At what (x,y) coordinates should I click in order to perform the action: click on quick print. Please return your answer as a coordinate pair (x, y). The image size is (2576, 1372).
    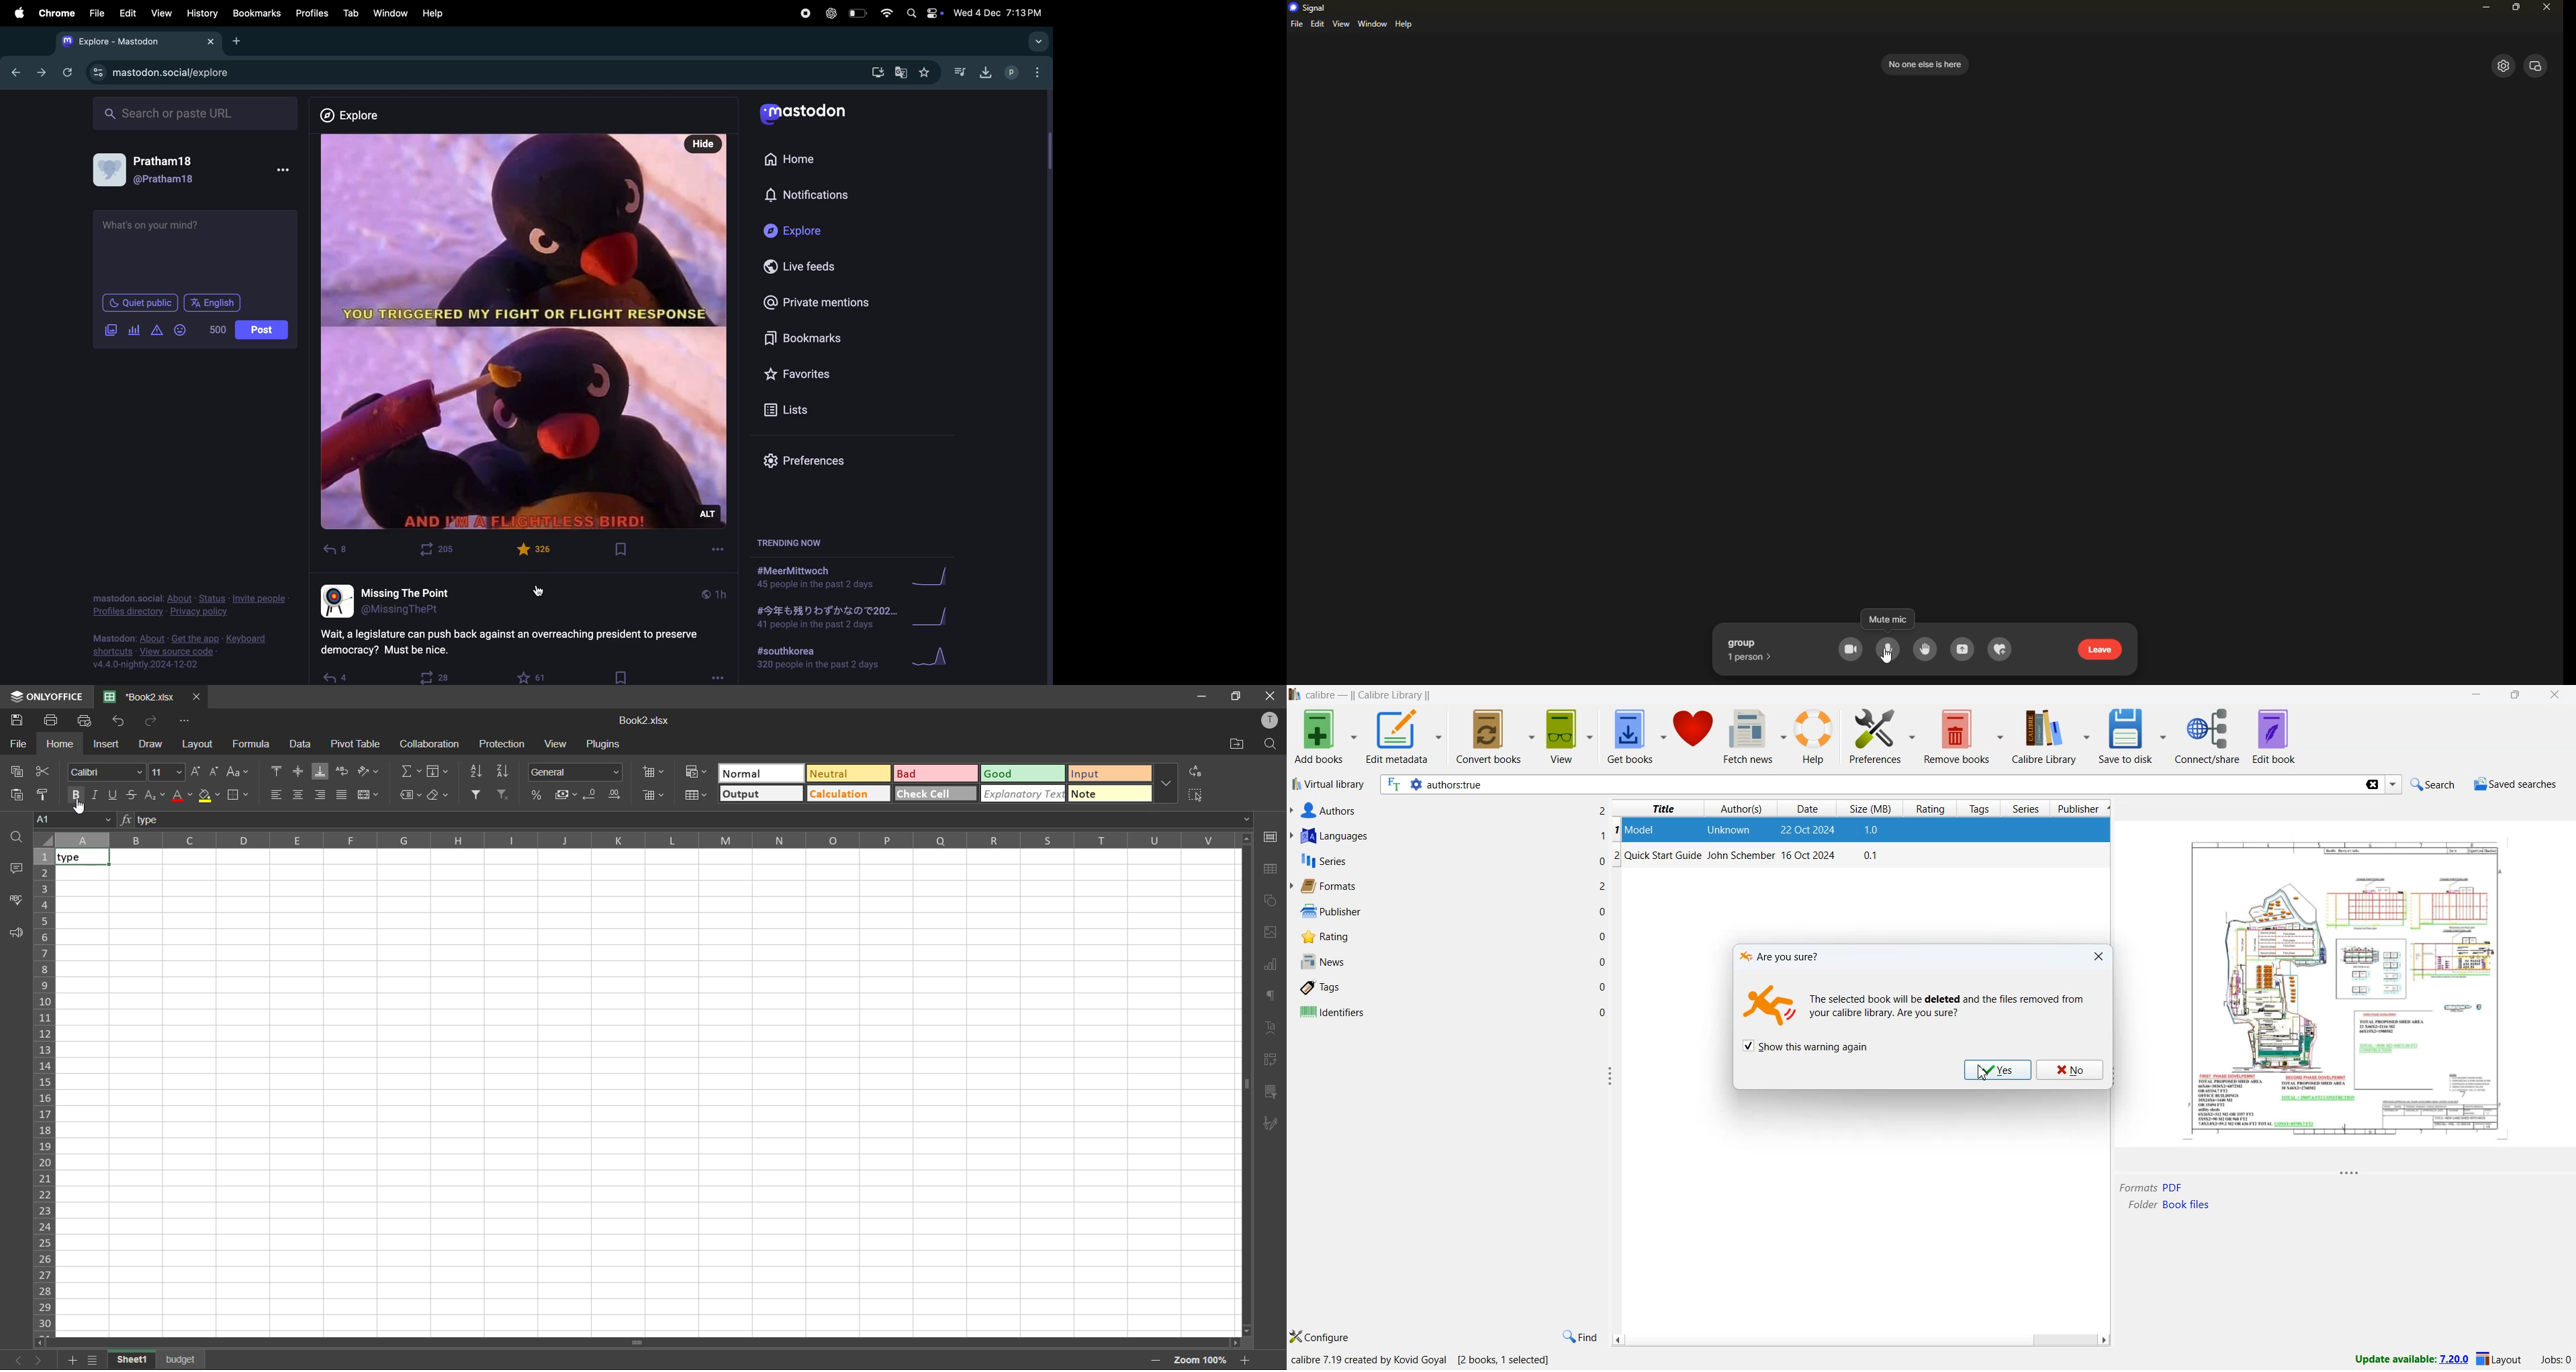
    Looking at the image, I should click on (88, 721).